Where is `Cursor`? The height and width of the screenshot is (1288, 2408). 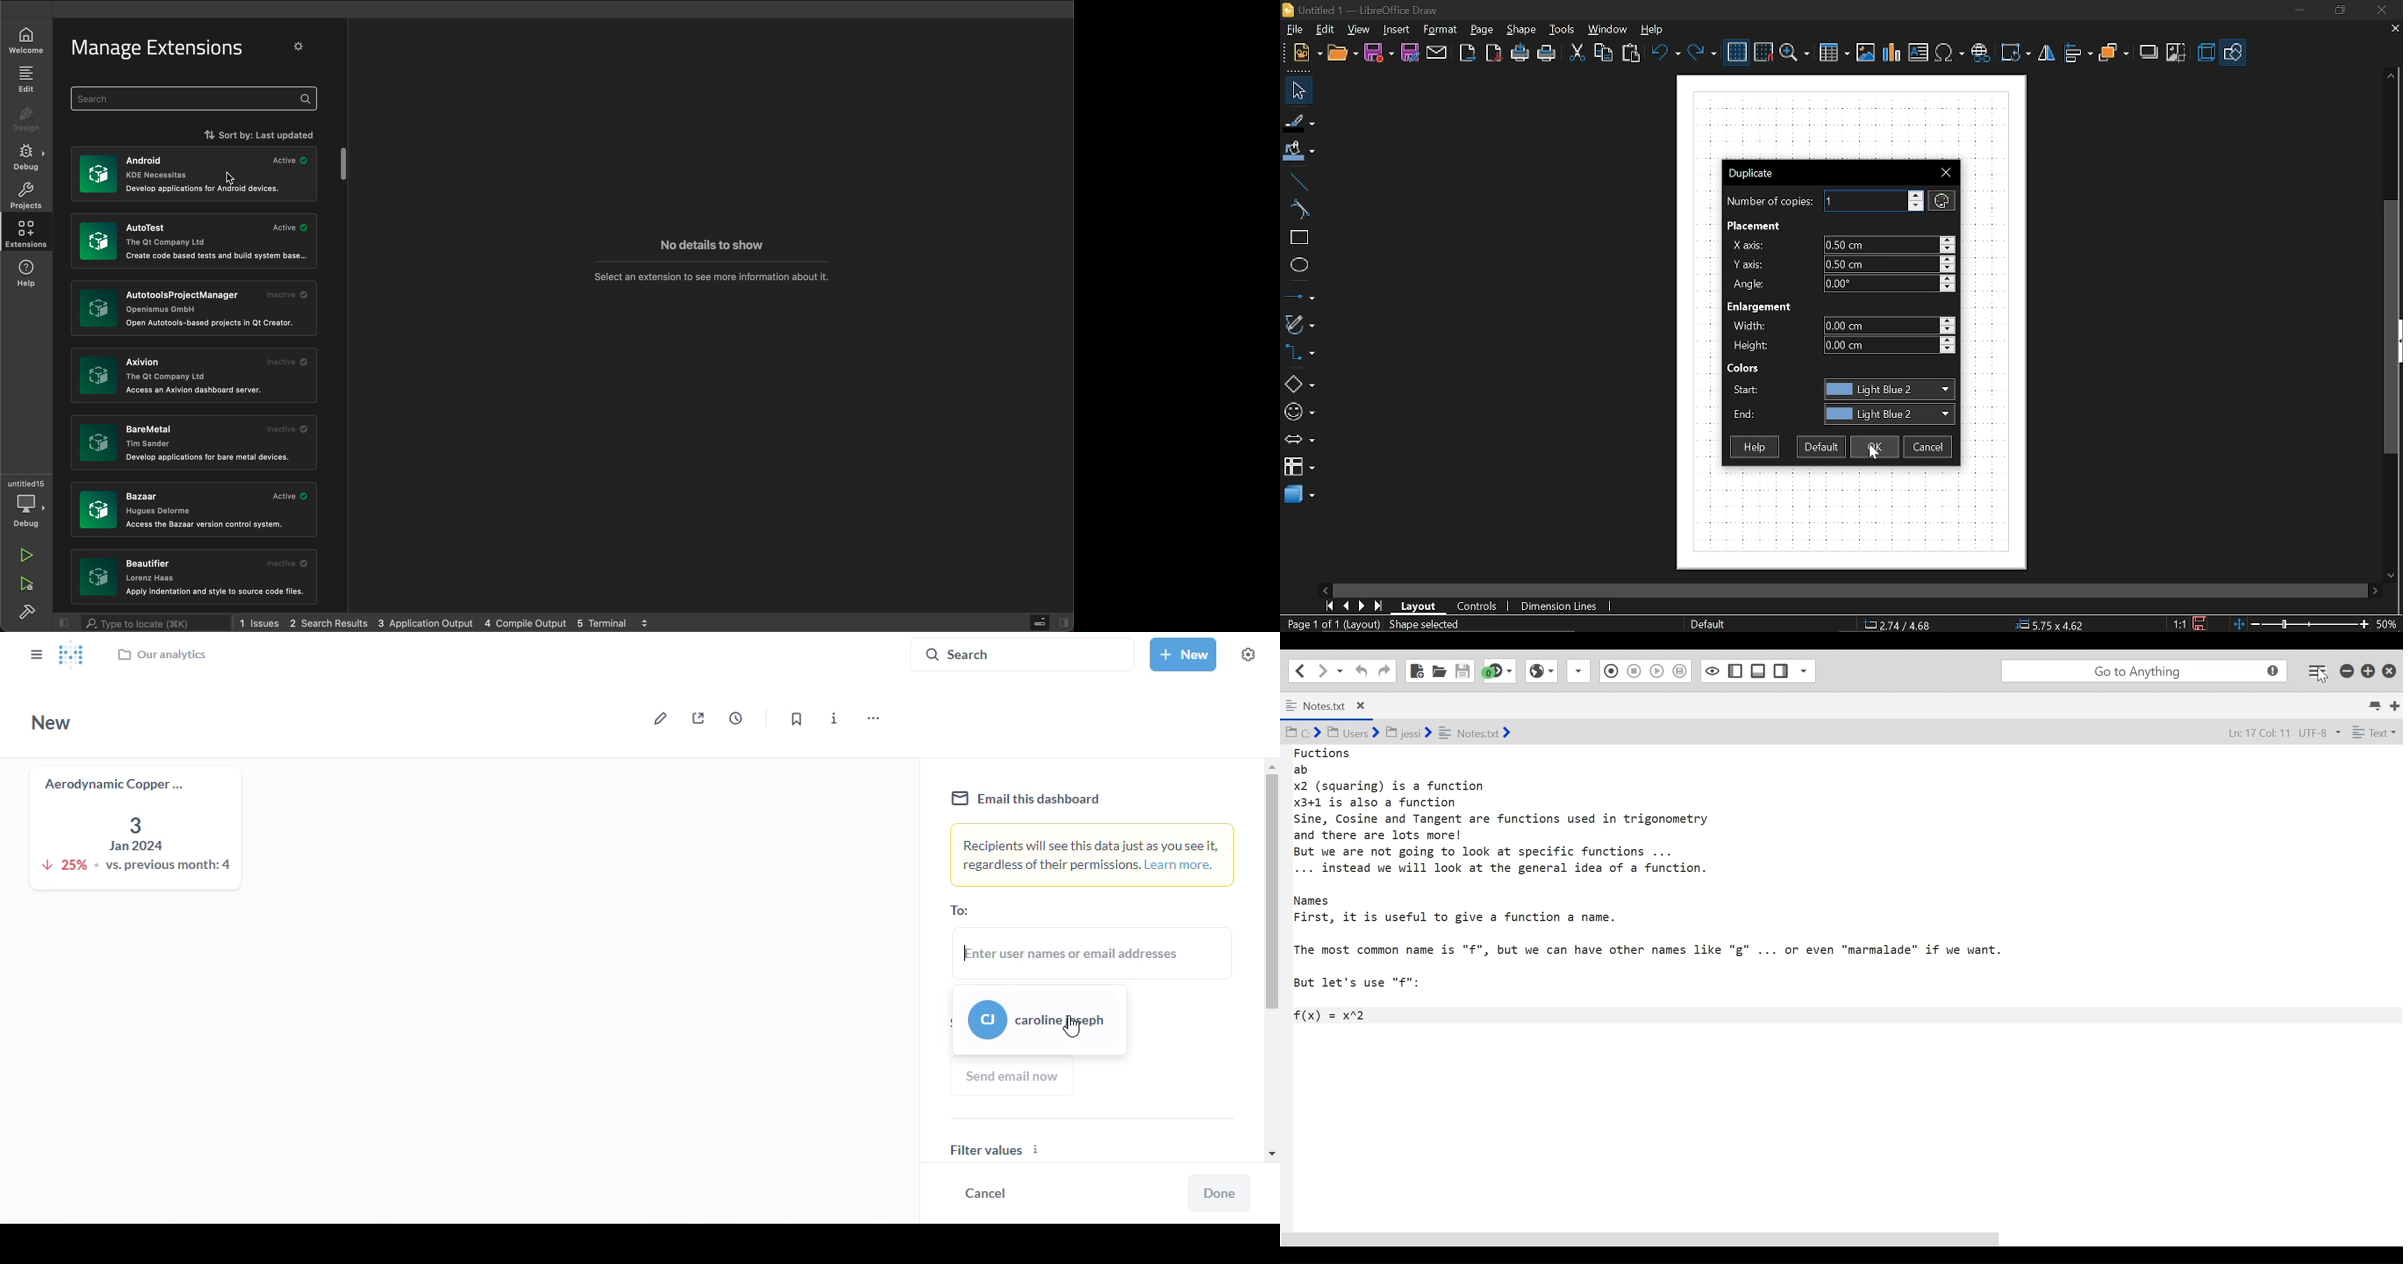
Cursor is located at coordinates (1879, 451).